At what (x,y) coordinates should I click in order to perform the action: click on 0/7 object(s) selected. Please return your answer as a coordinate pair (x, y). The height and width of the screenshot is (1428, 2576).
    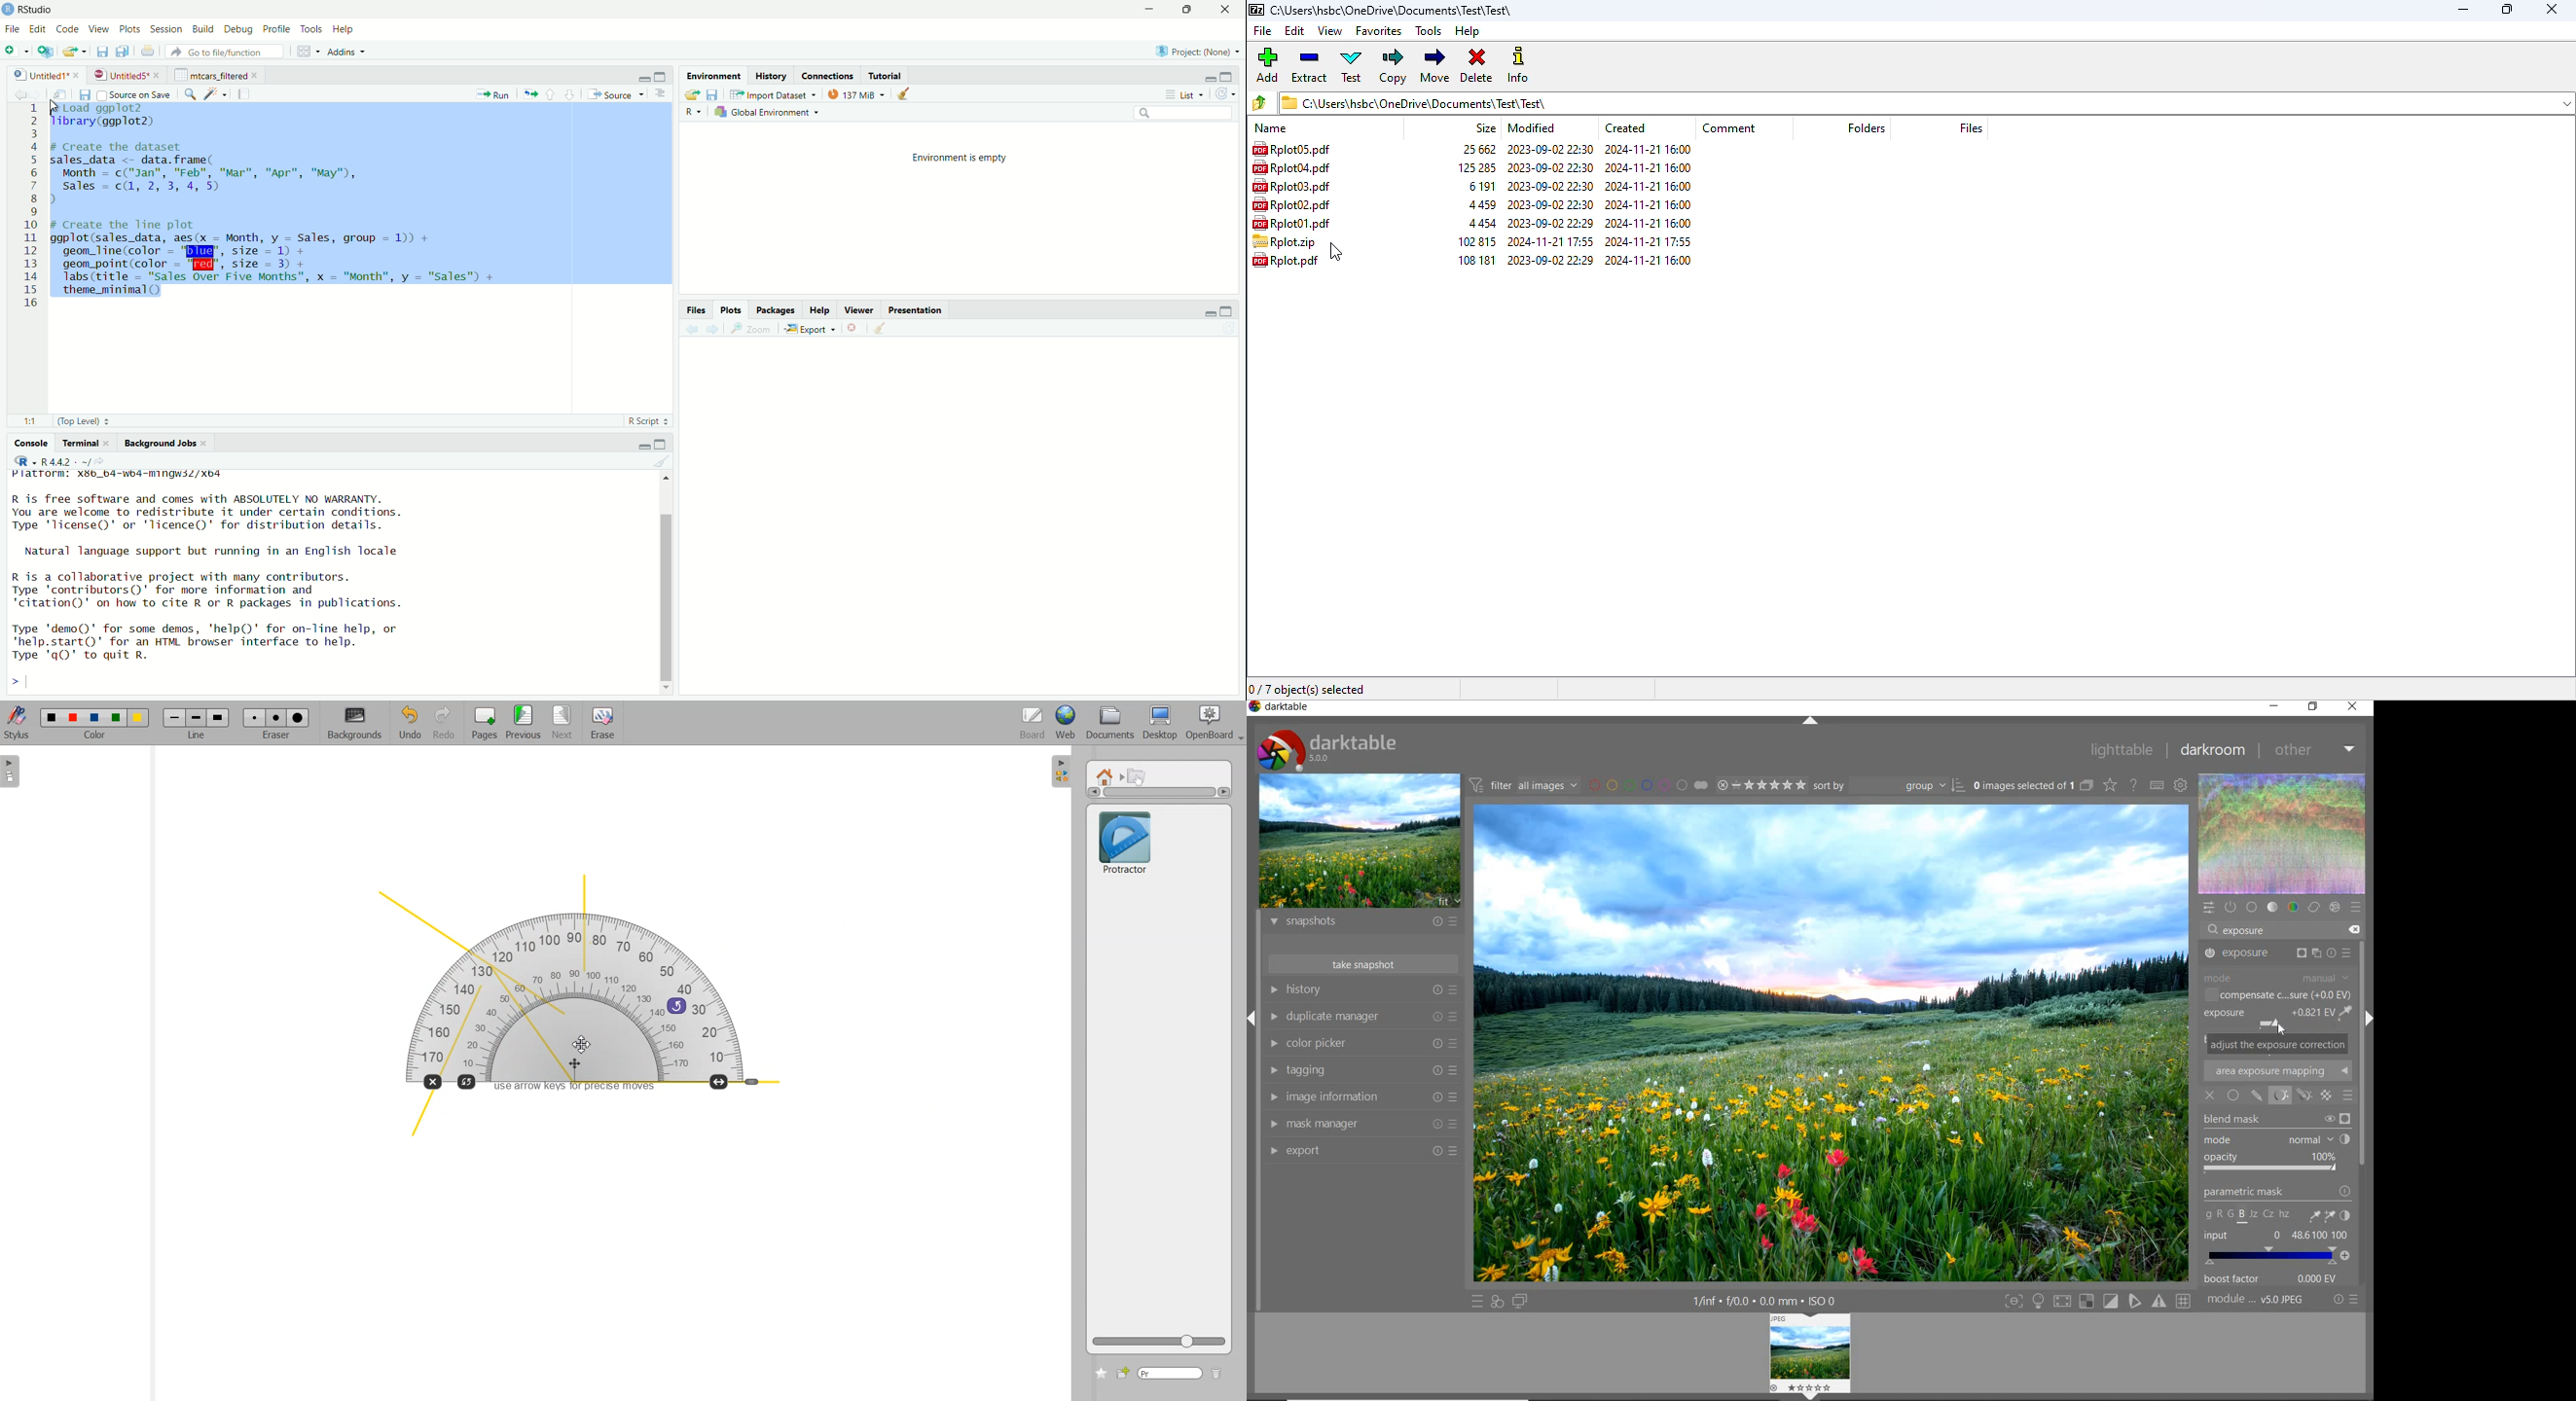
    Looking at the image, I should click on (1308, 691).